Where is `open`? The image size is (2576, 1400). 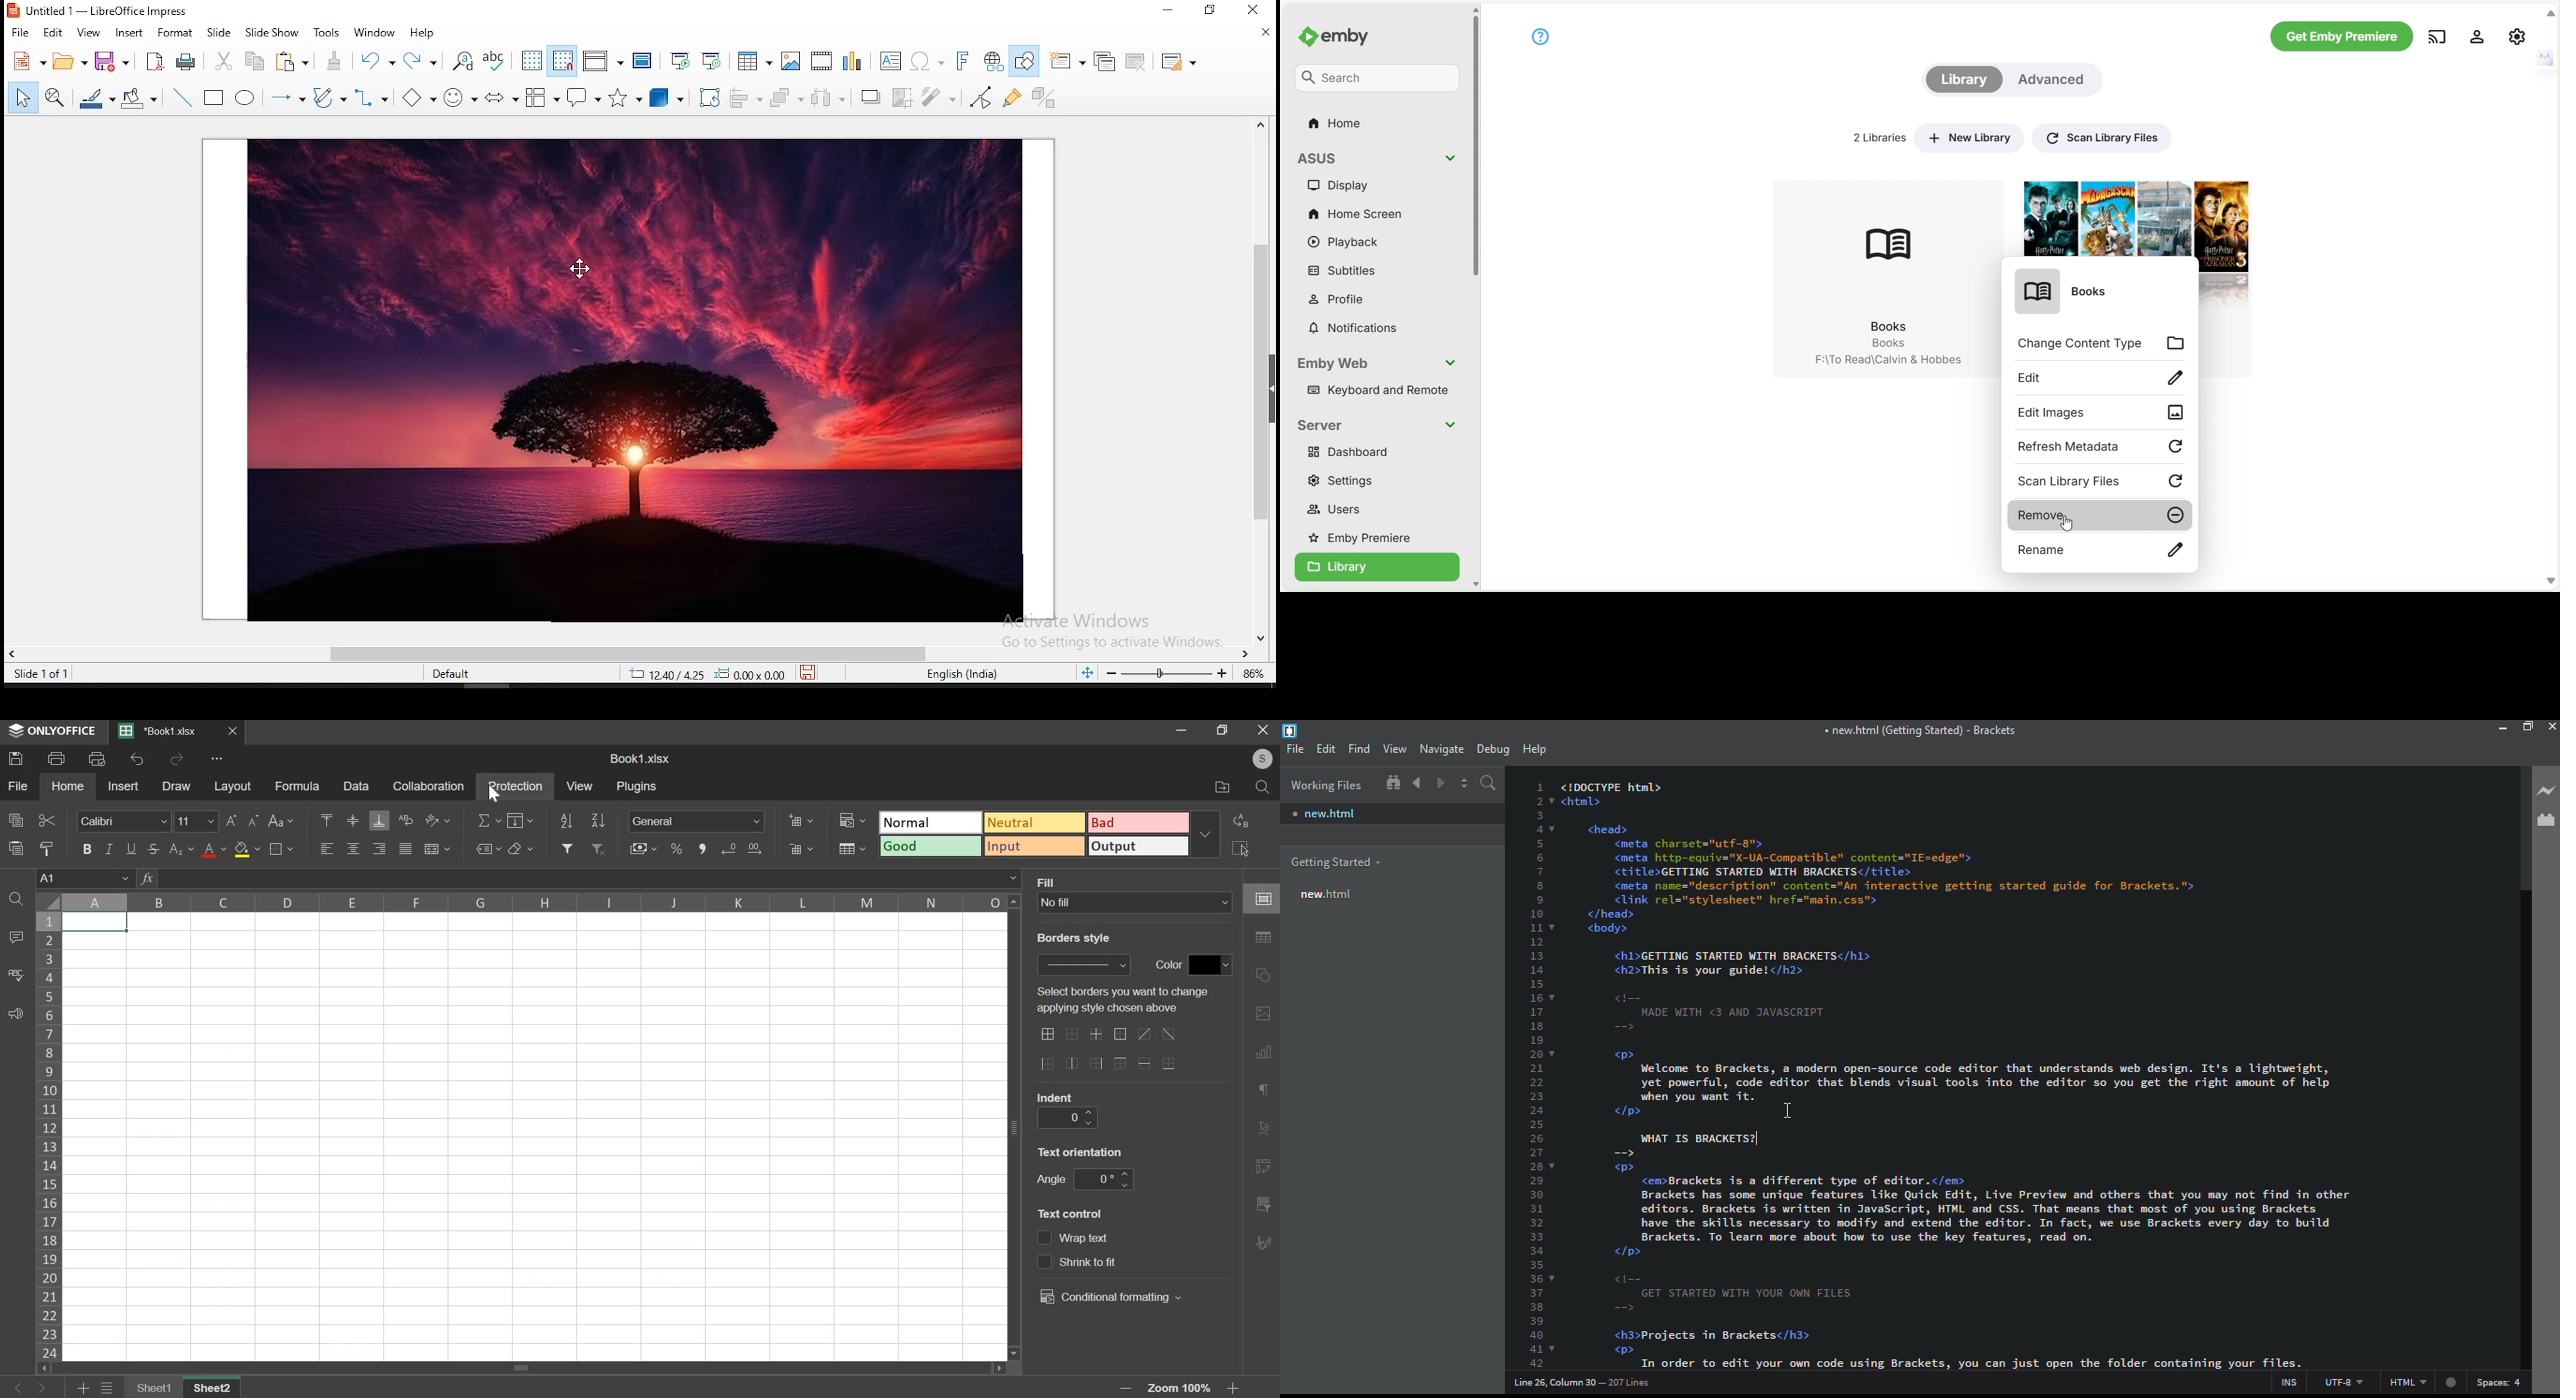 open is located at coordinates (68, 62).